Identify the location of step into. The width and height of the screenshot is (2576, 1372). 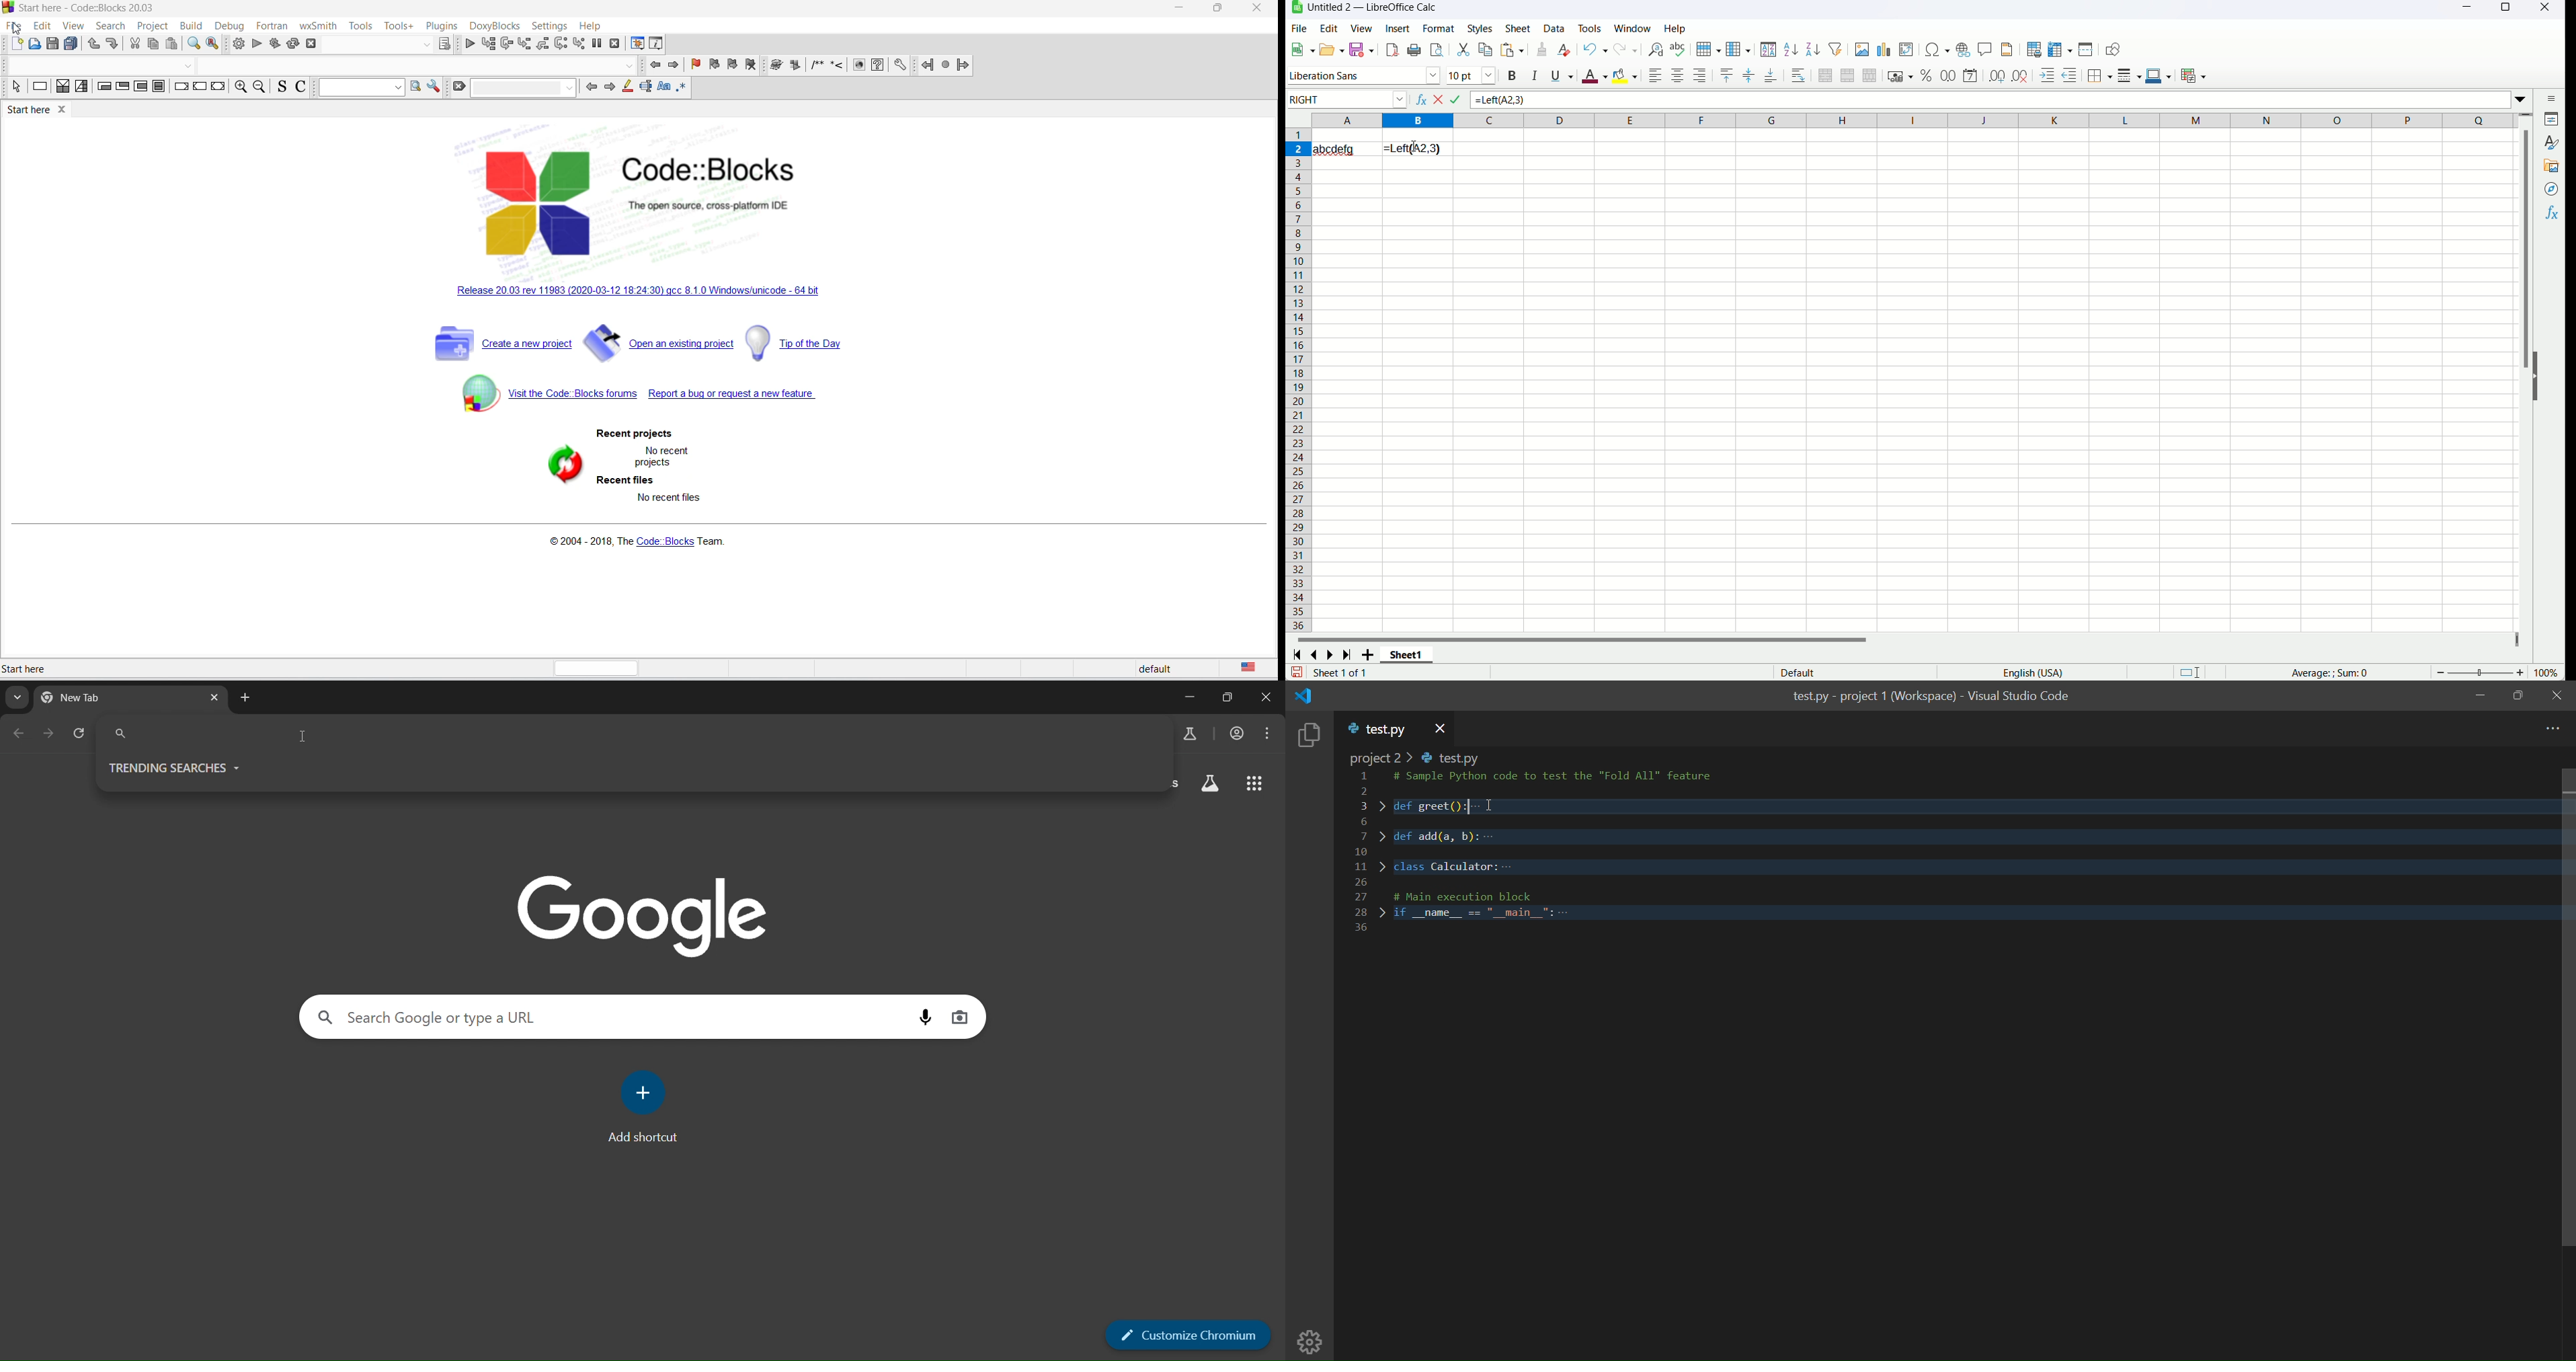
(522, 45).